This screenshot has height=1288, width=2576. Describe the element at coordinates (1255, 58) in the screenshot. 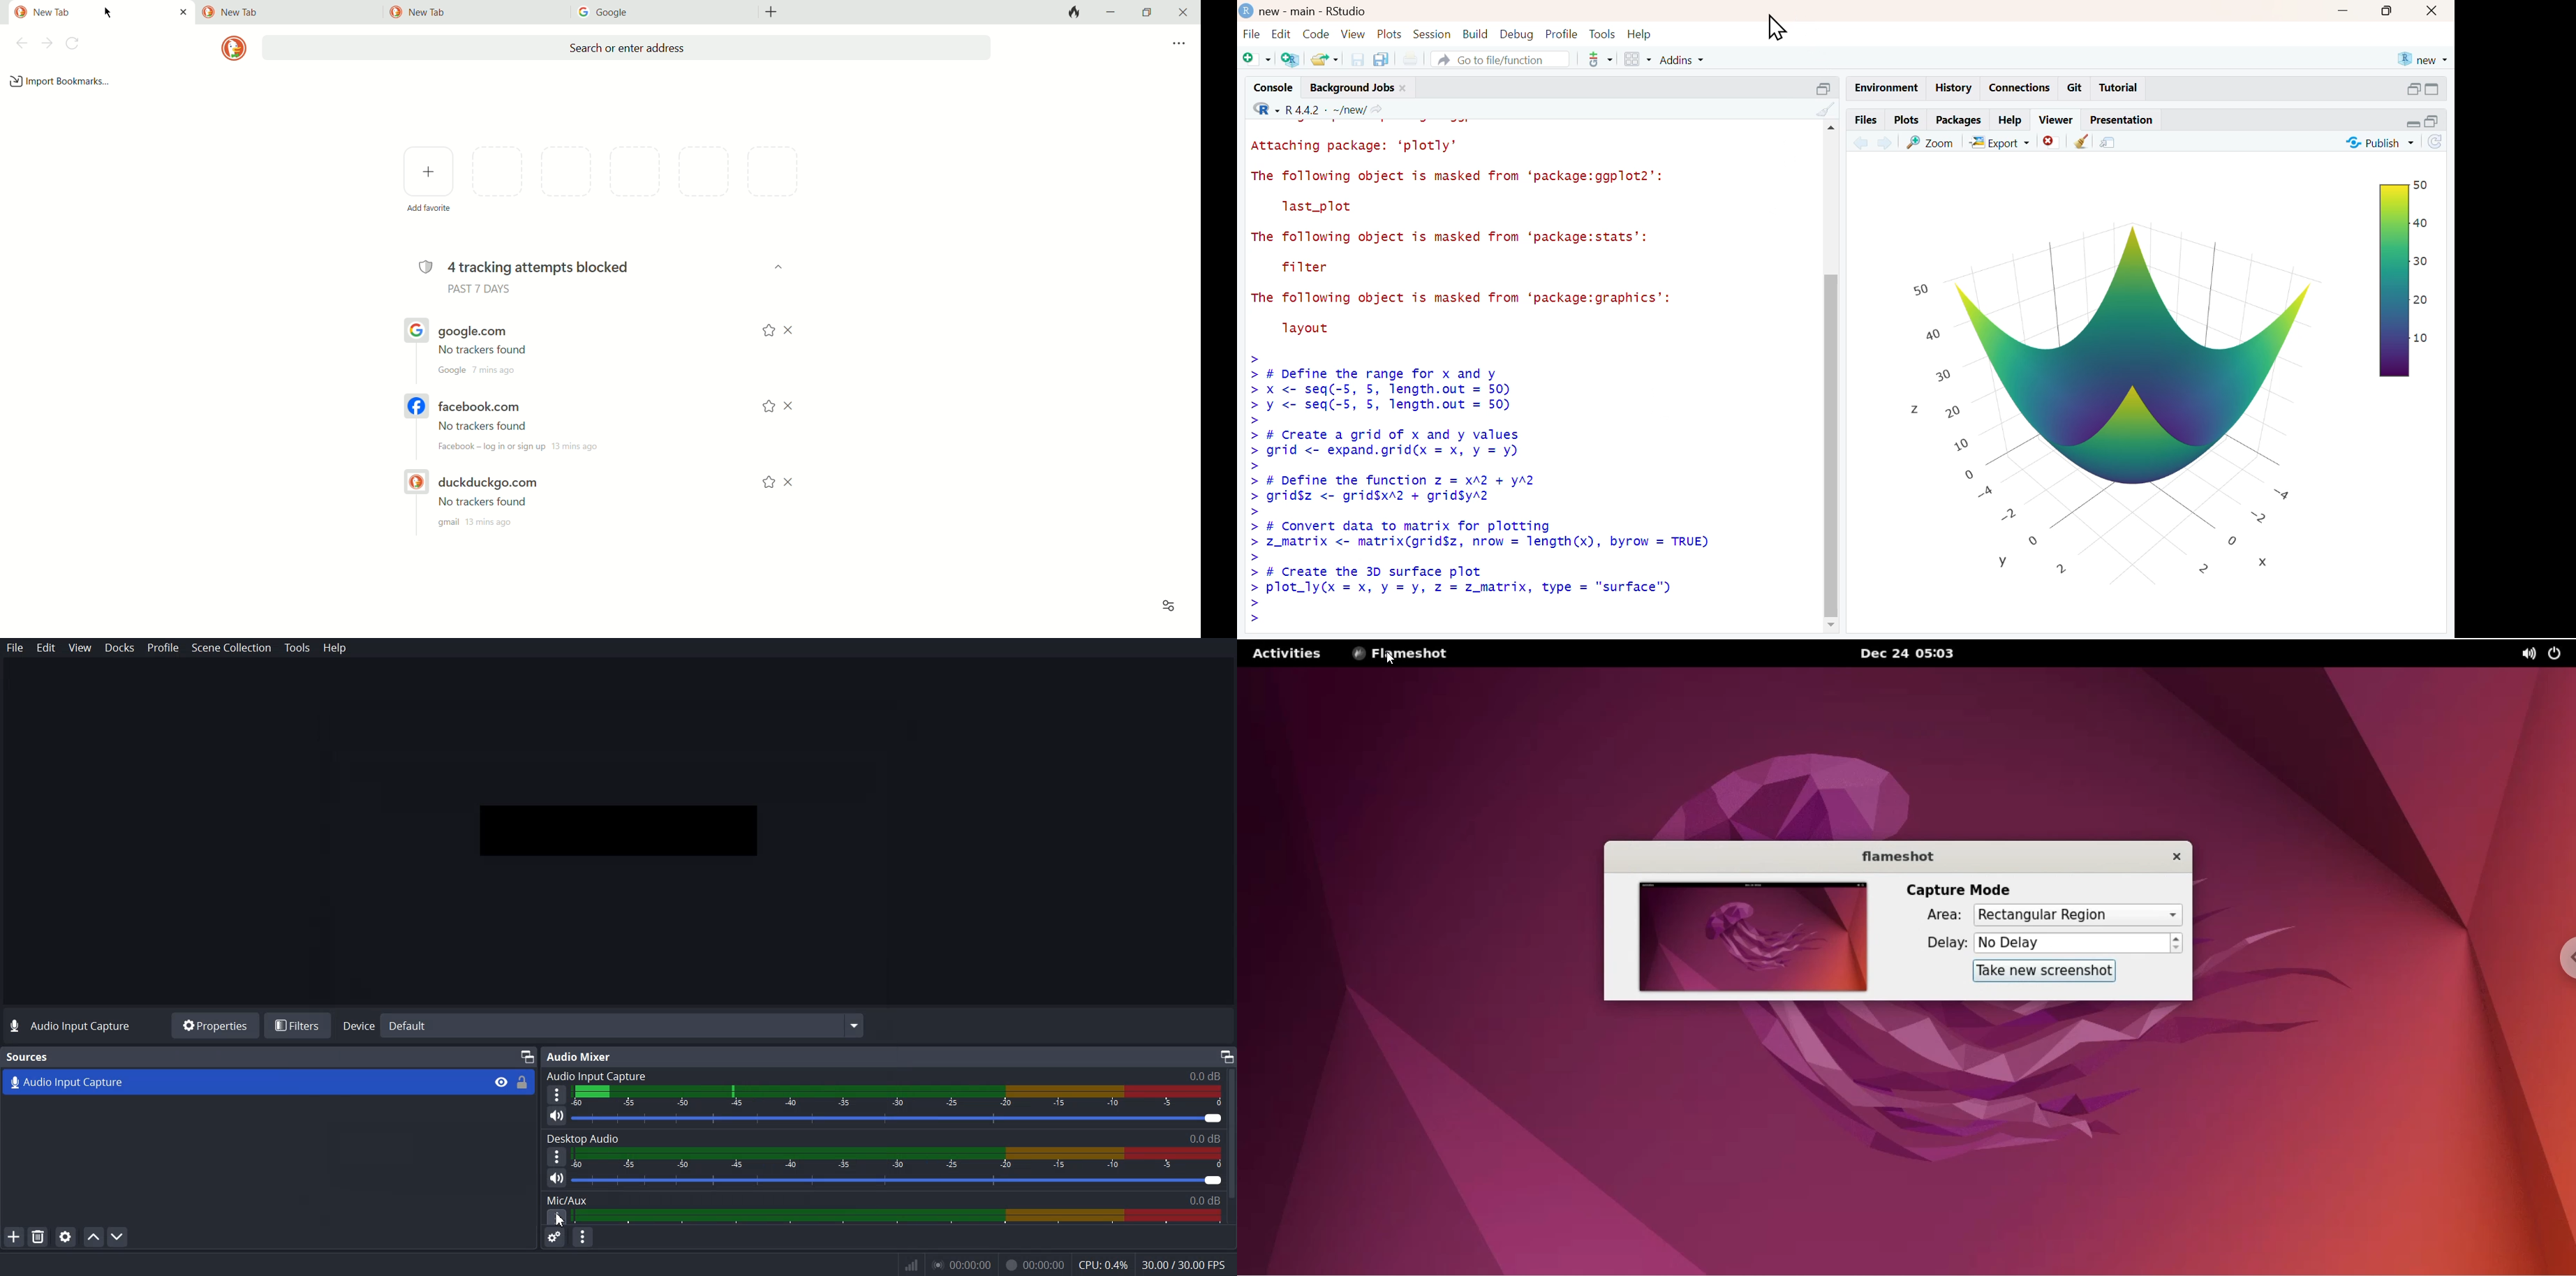

I see `new file` at that location.